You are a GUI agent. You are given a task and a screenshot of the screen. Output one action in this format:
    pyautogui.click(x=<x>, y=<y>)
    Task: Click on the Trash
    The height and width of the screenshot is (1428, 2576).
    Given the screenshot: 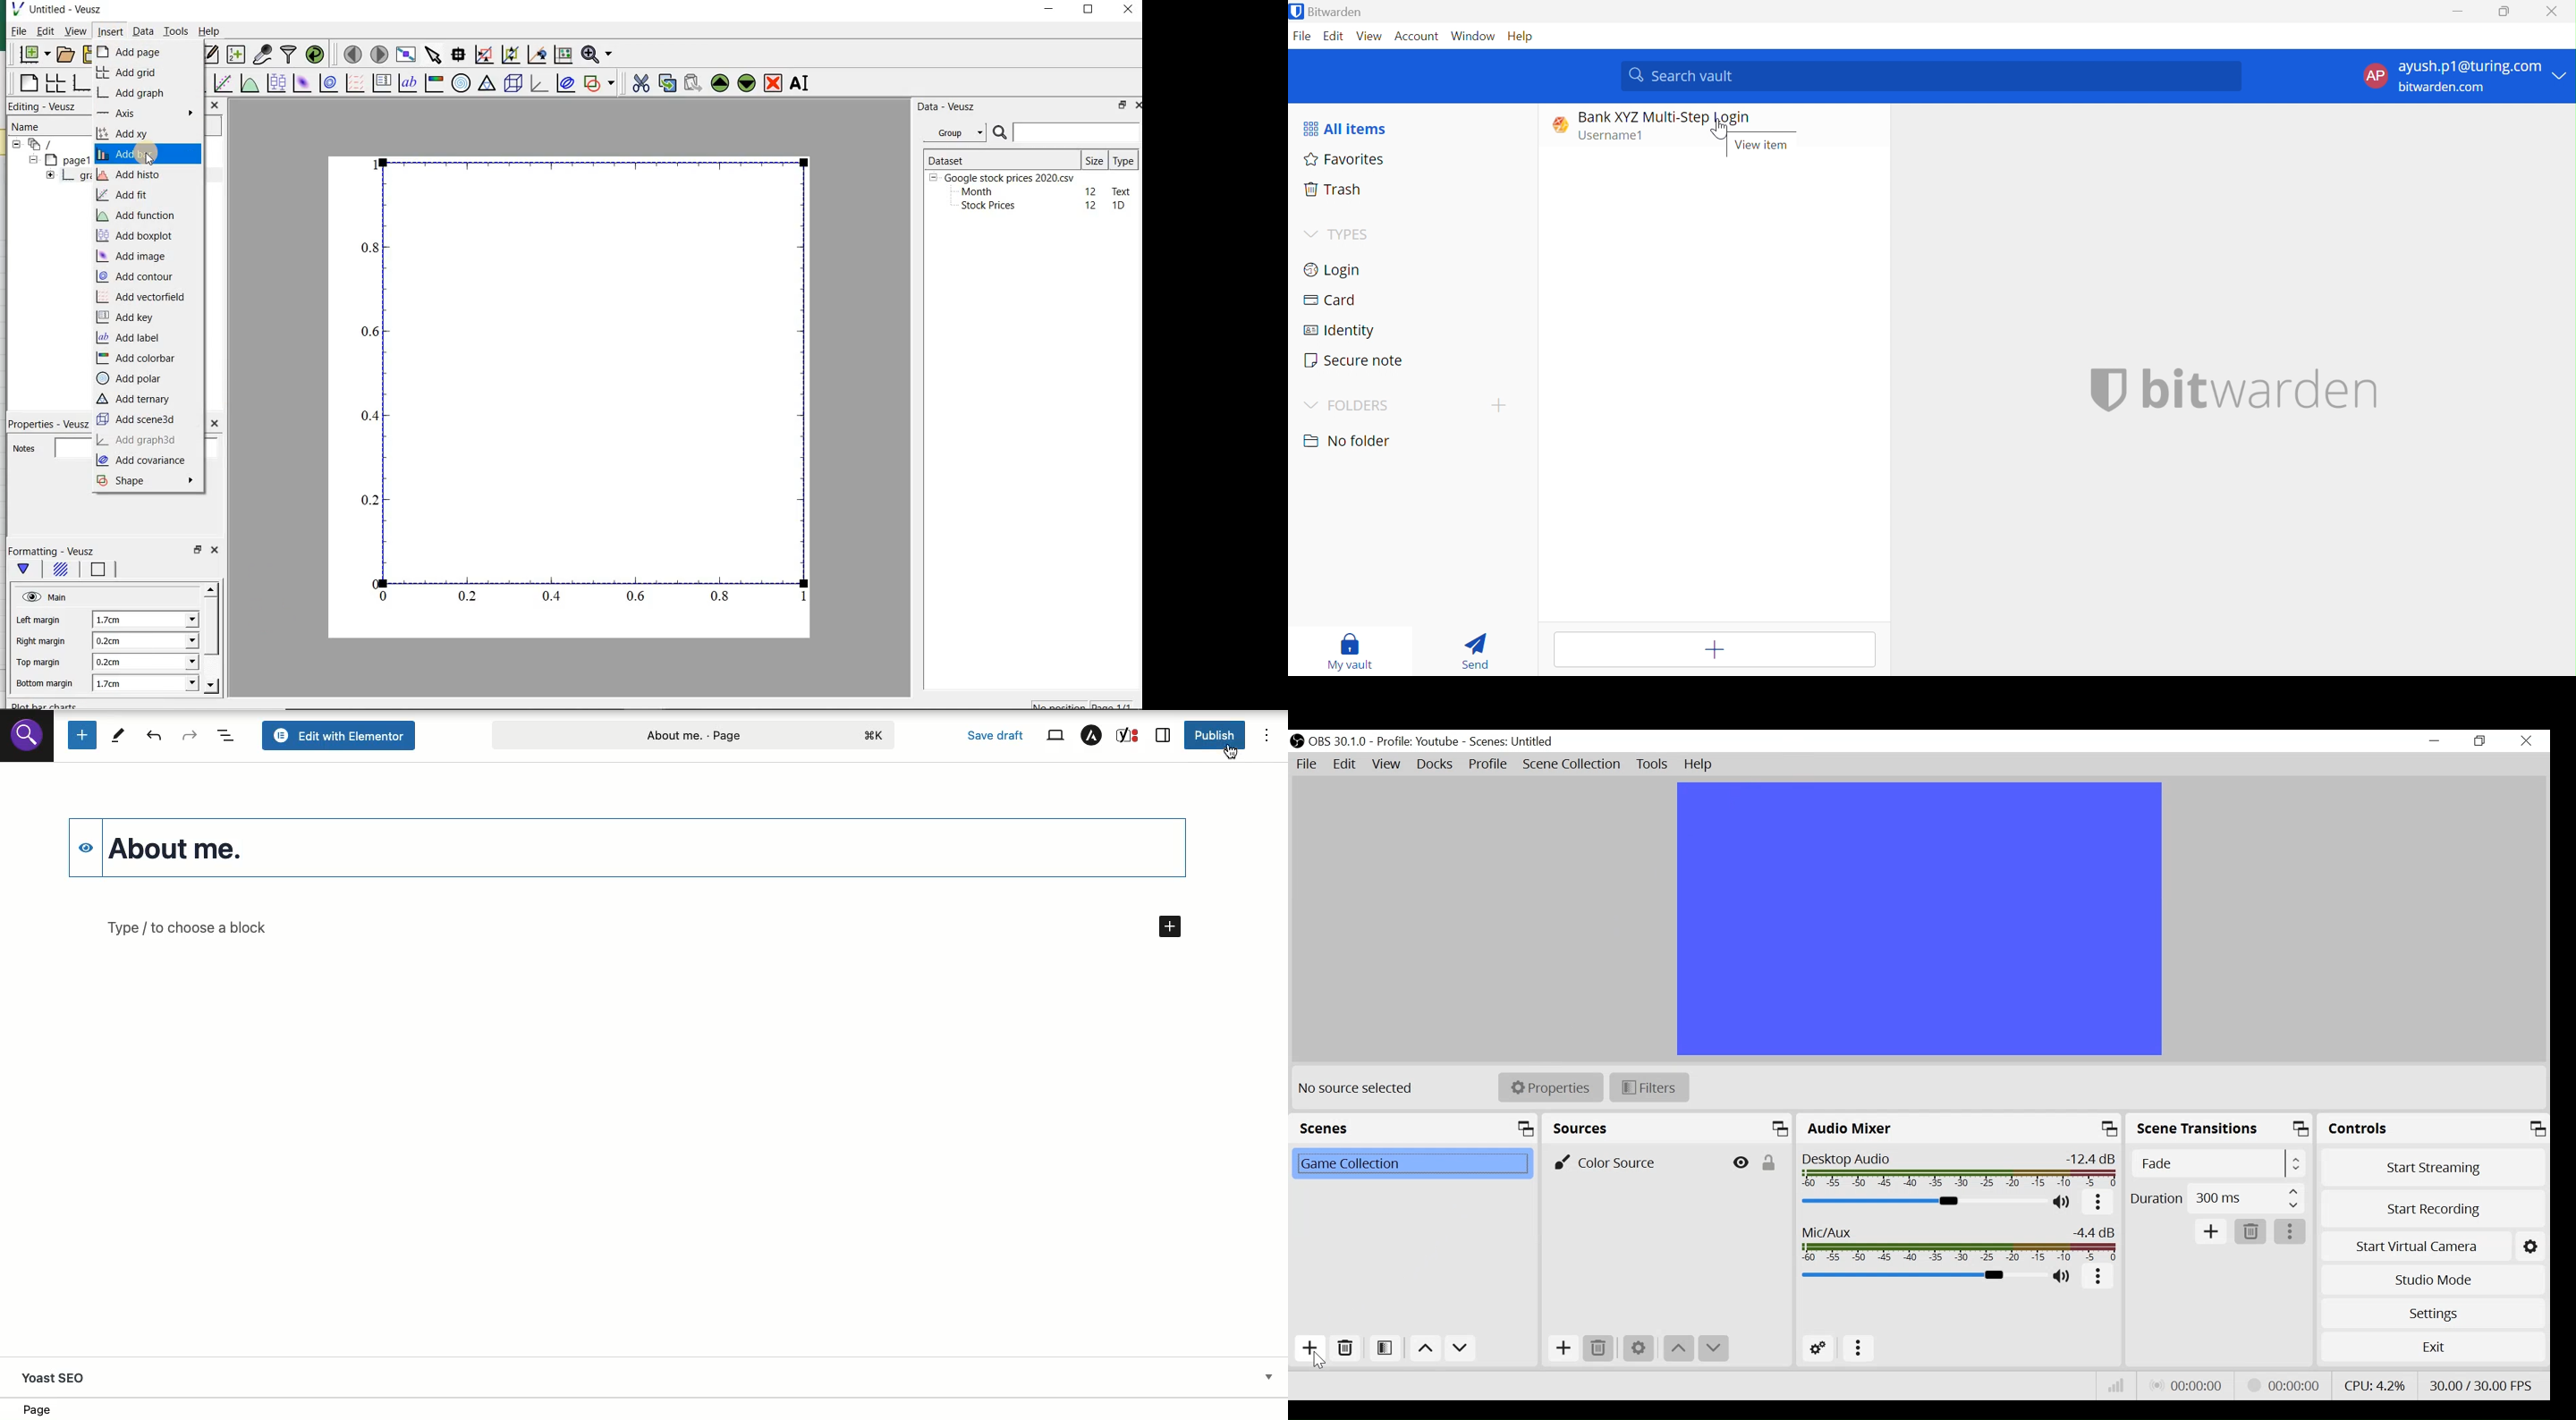 What is the action you would take?
    pyautogui.click(x=1332, y=187)
    